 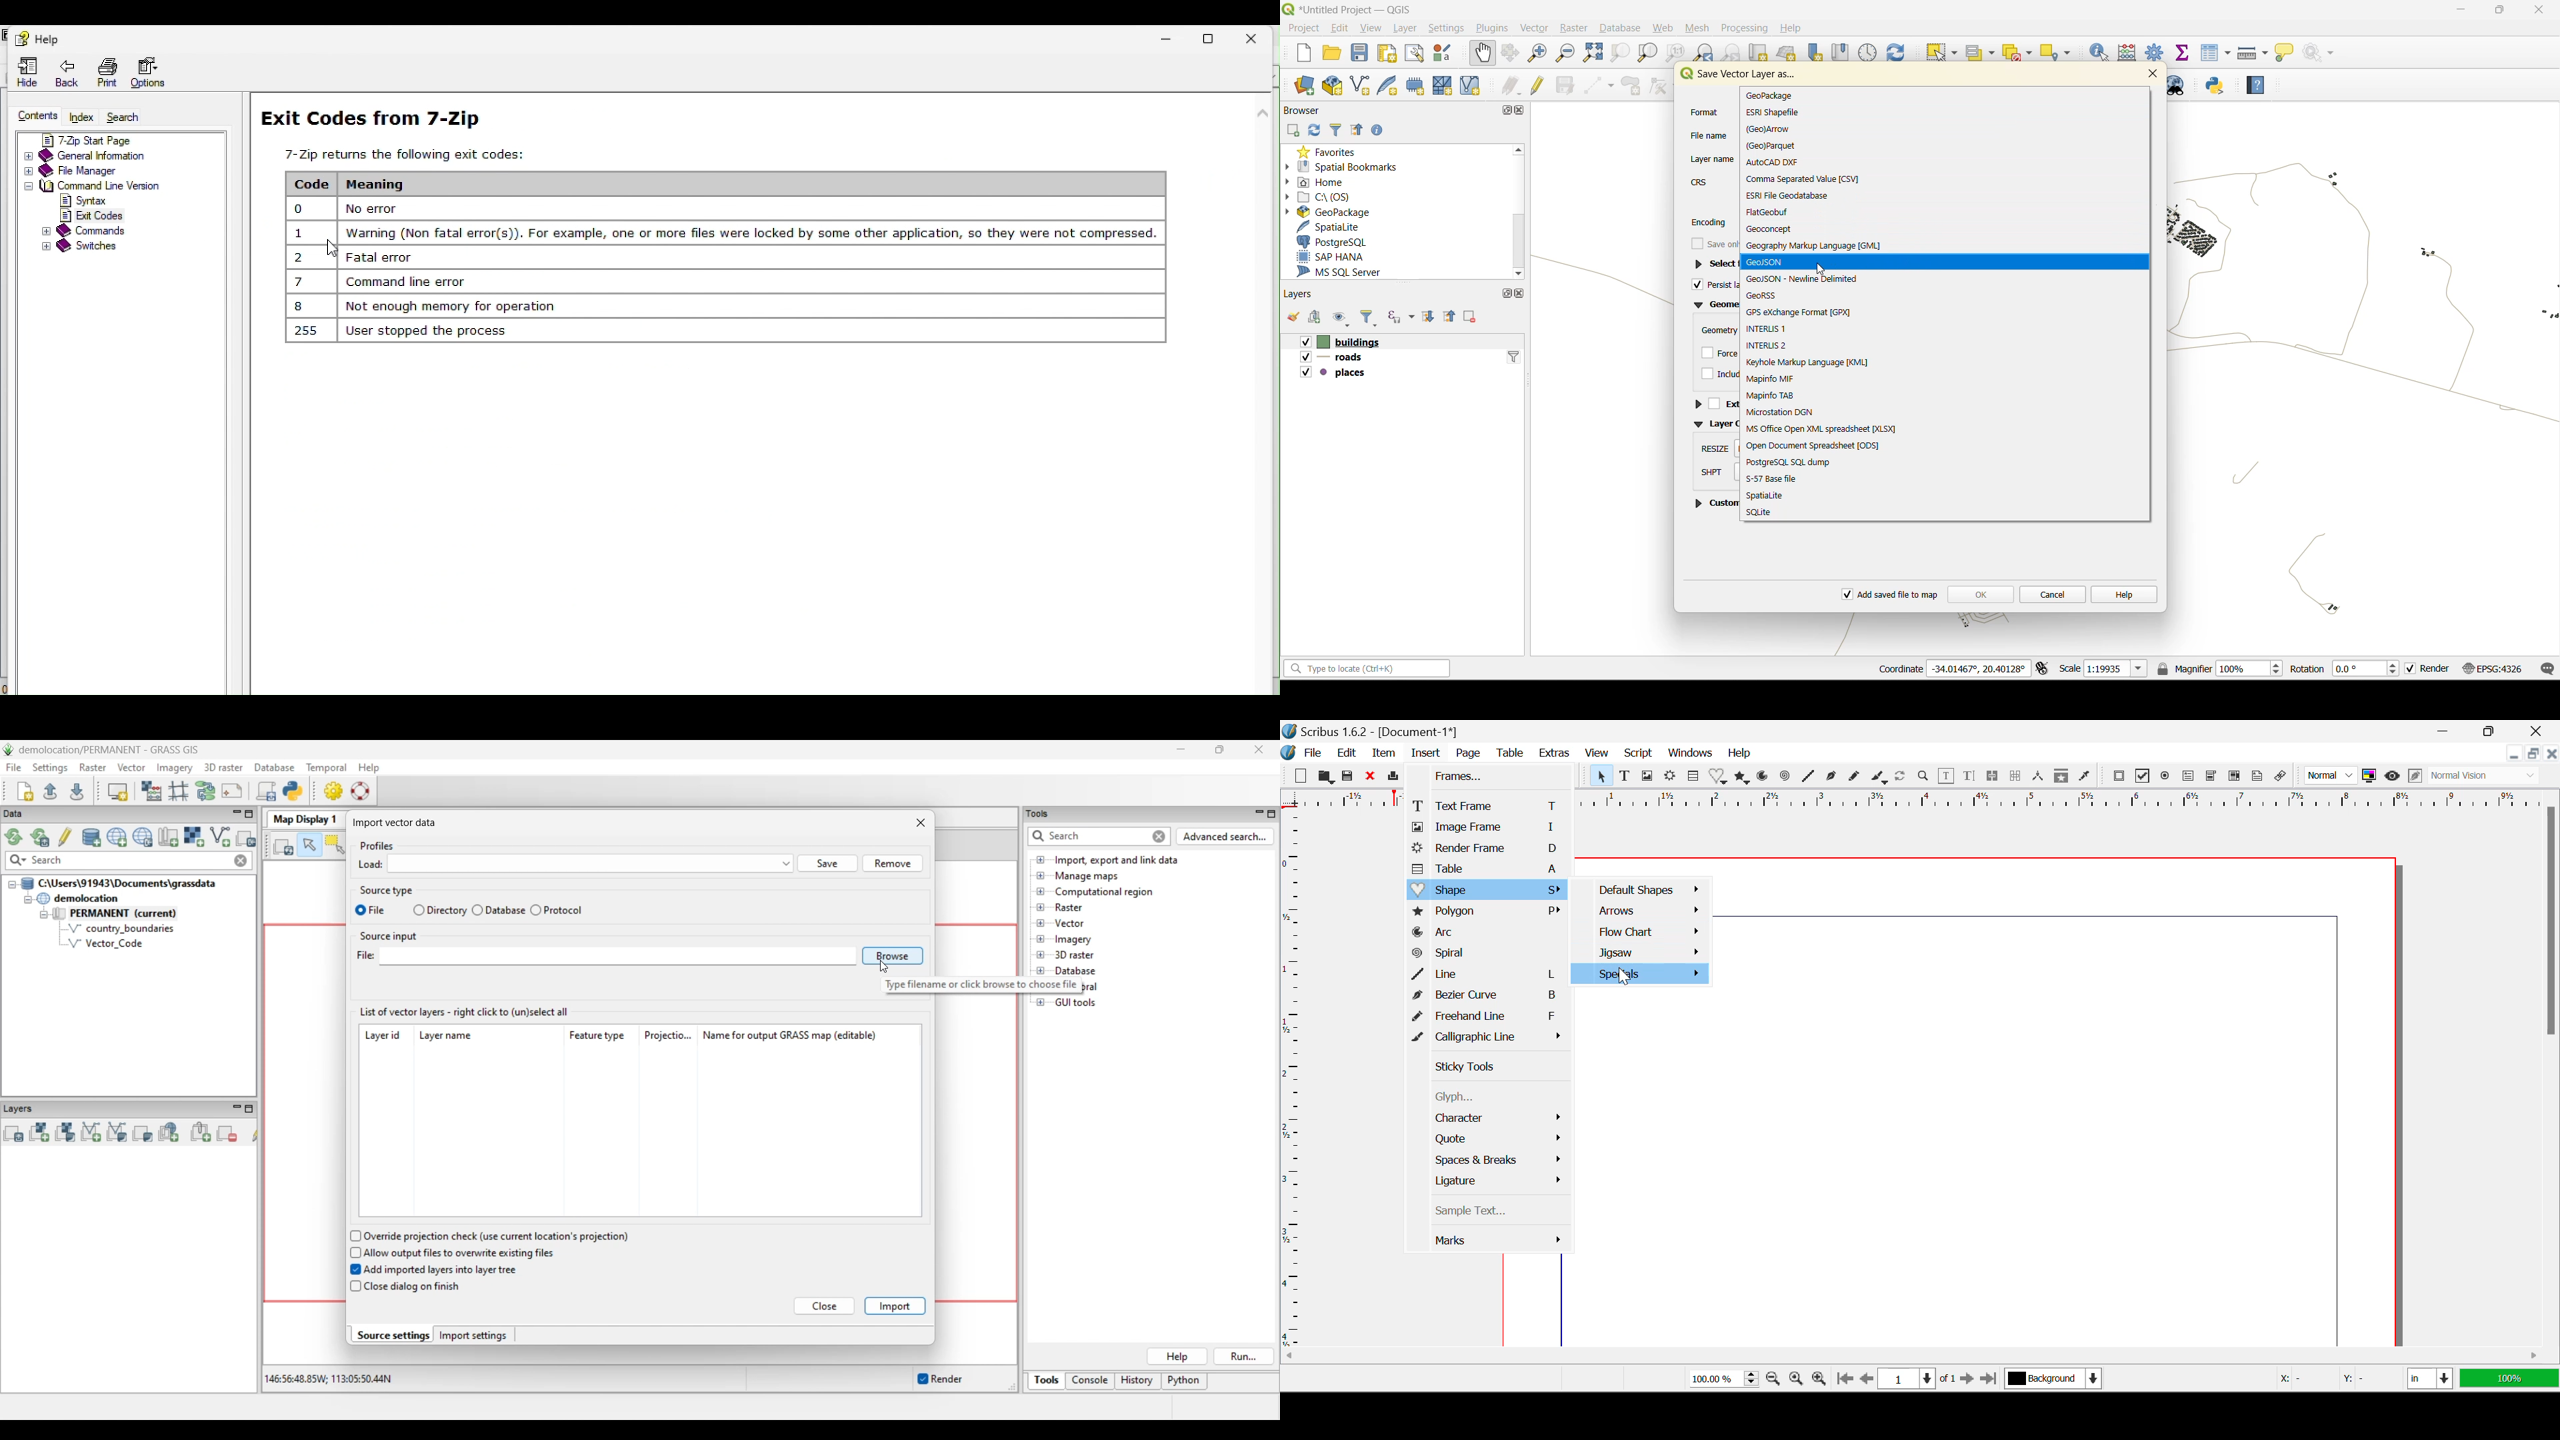 What do you see at coordinates (1307, 86) in the screenshot?
I see `open data source manager` at bounding box center [1307, 86].